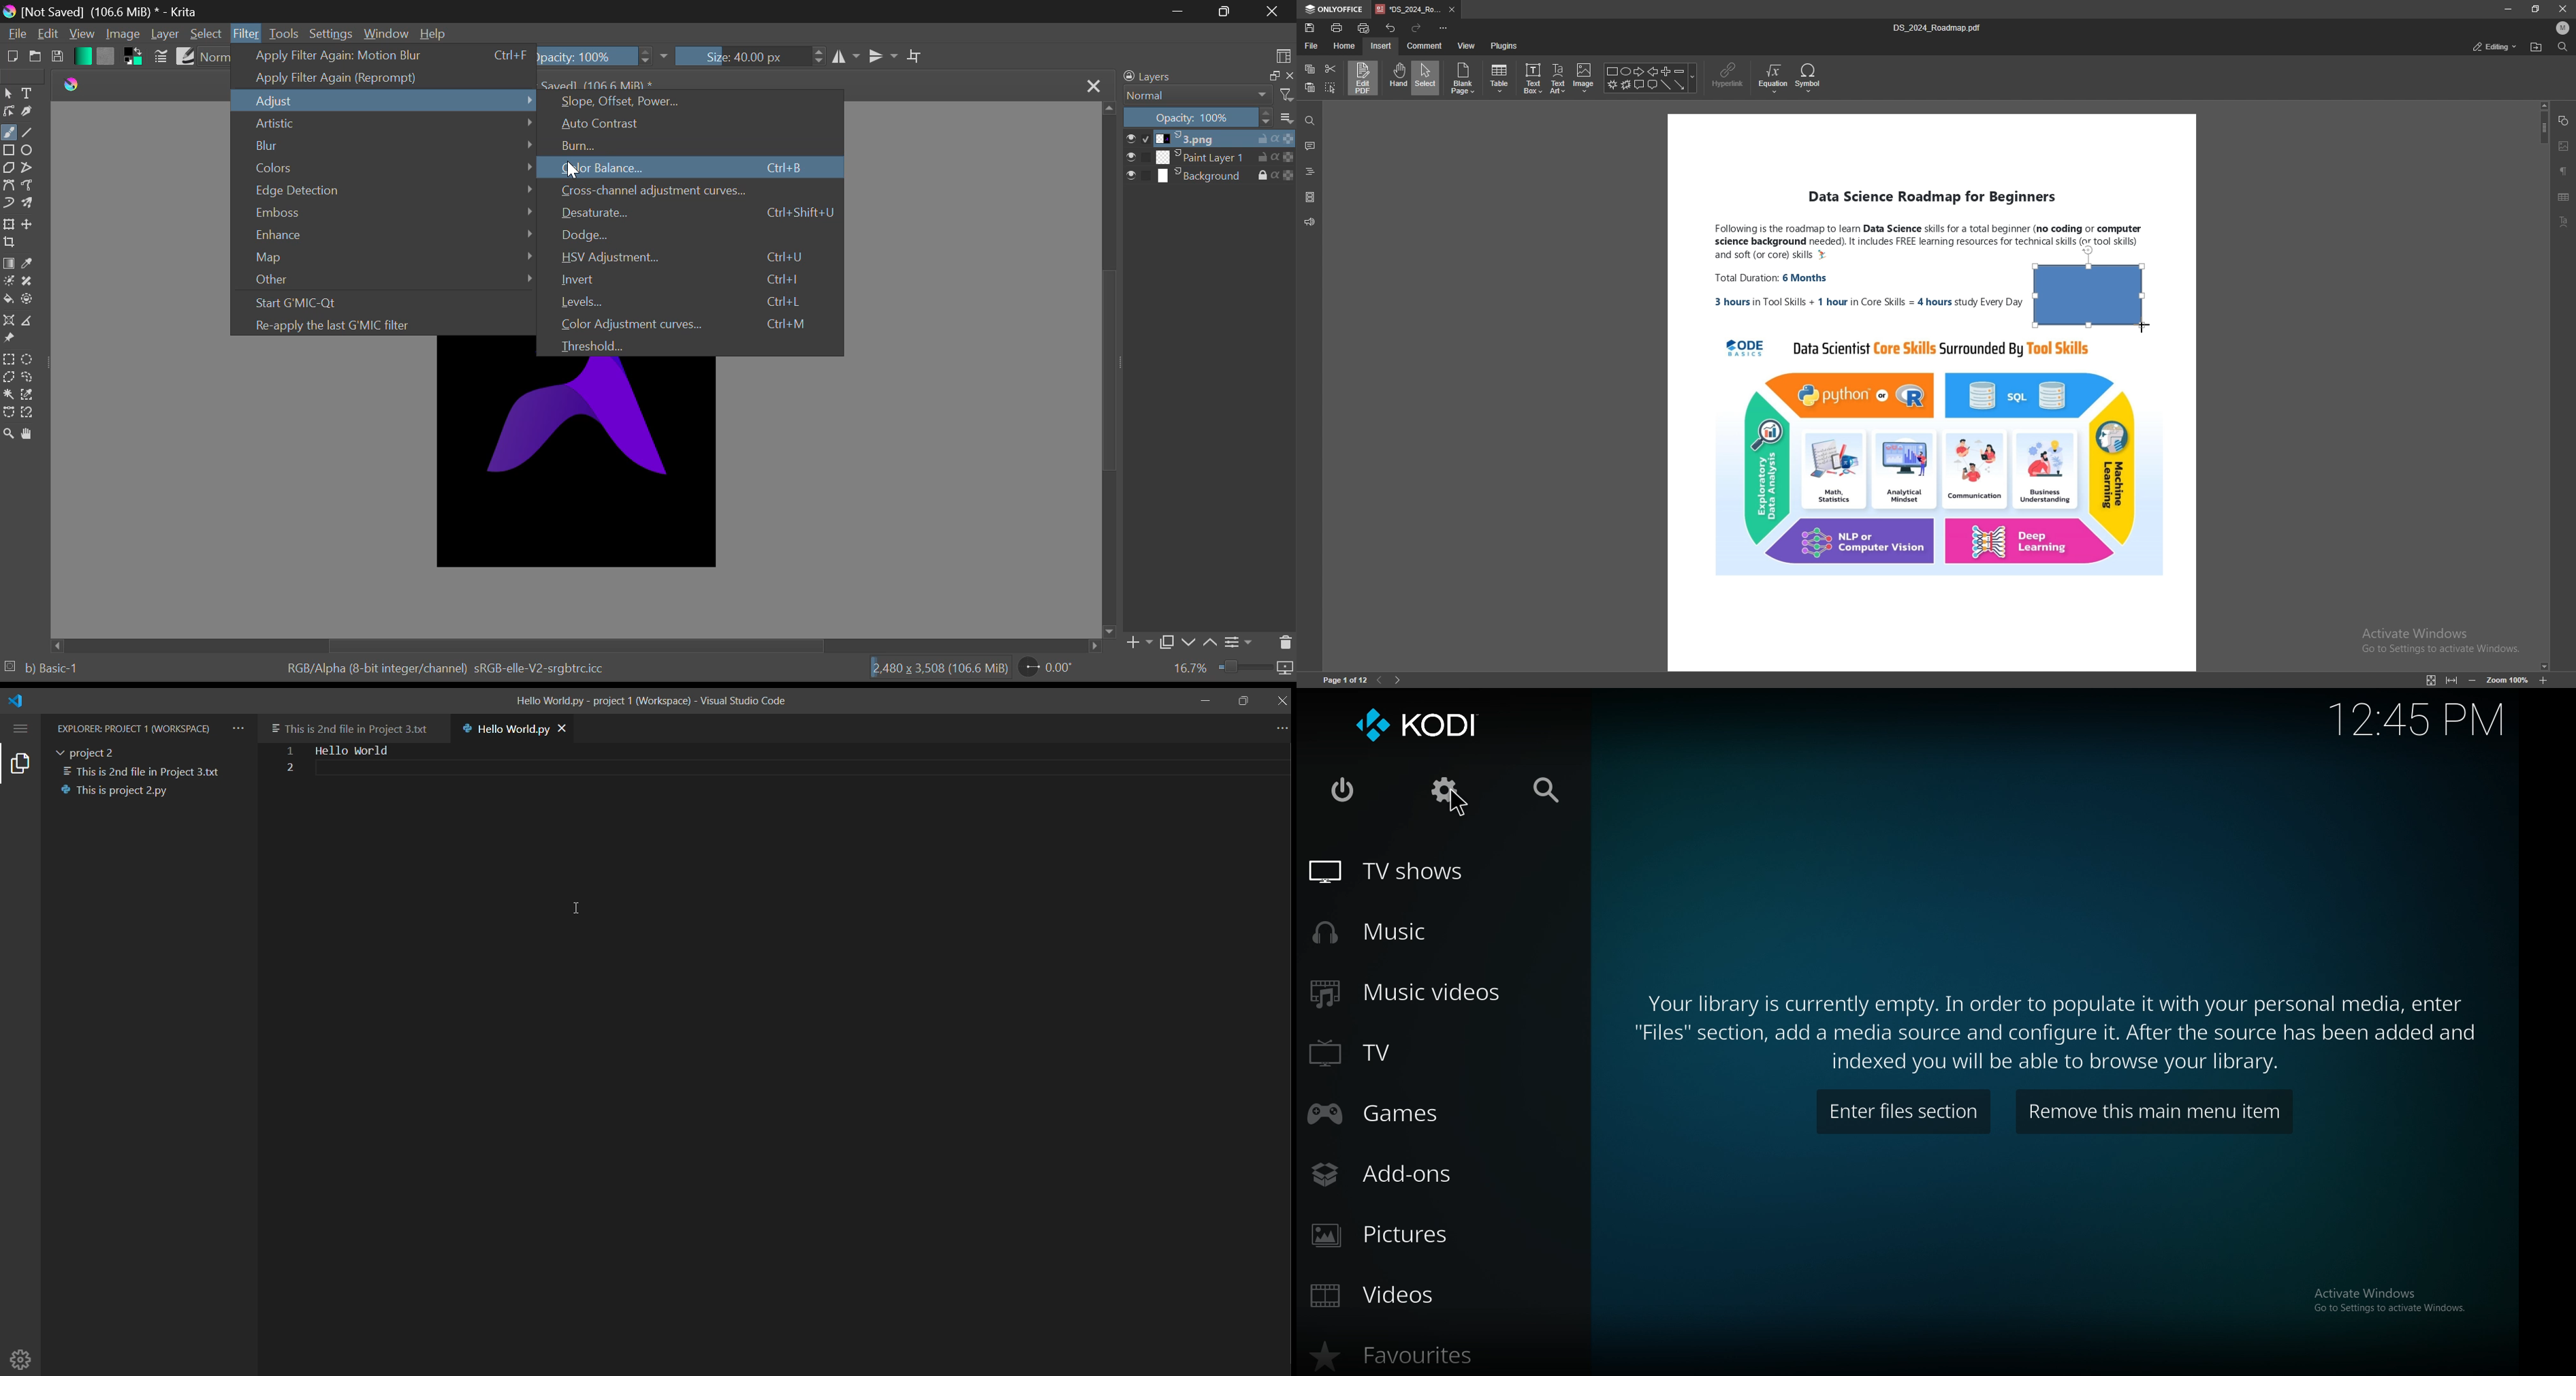 This screenshot has height=1400, width=2576. I want to click on equation, so click(1774, 78).